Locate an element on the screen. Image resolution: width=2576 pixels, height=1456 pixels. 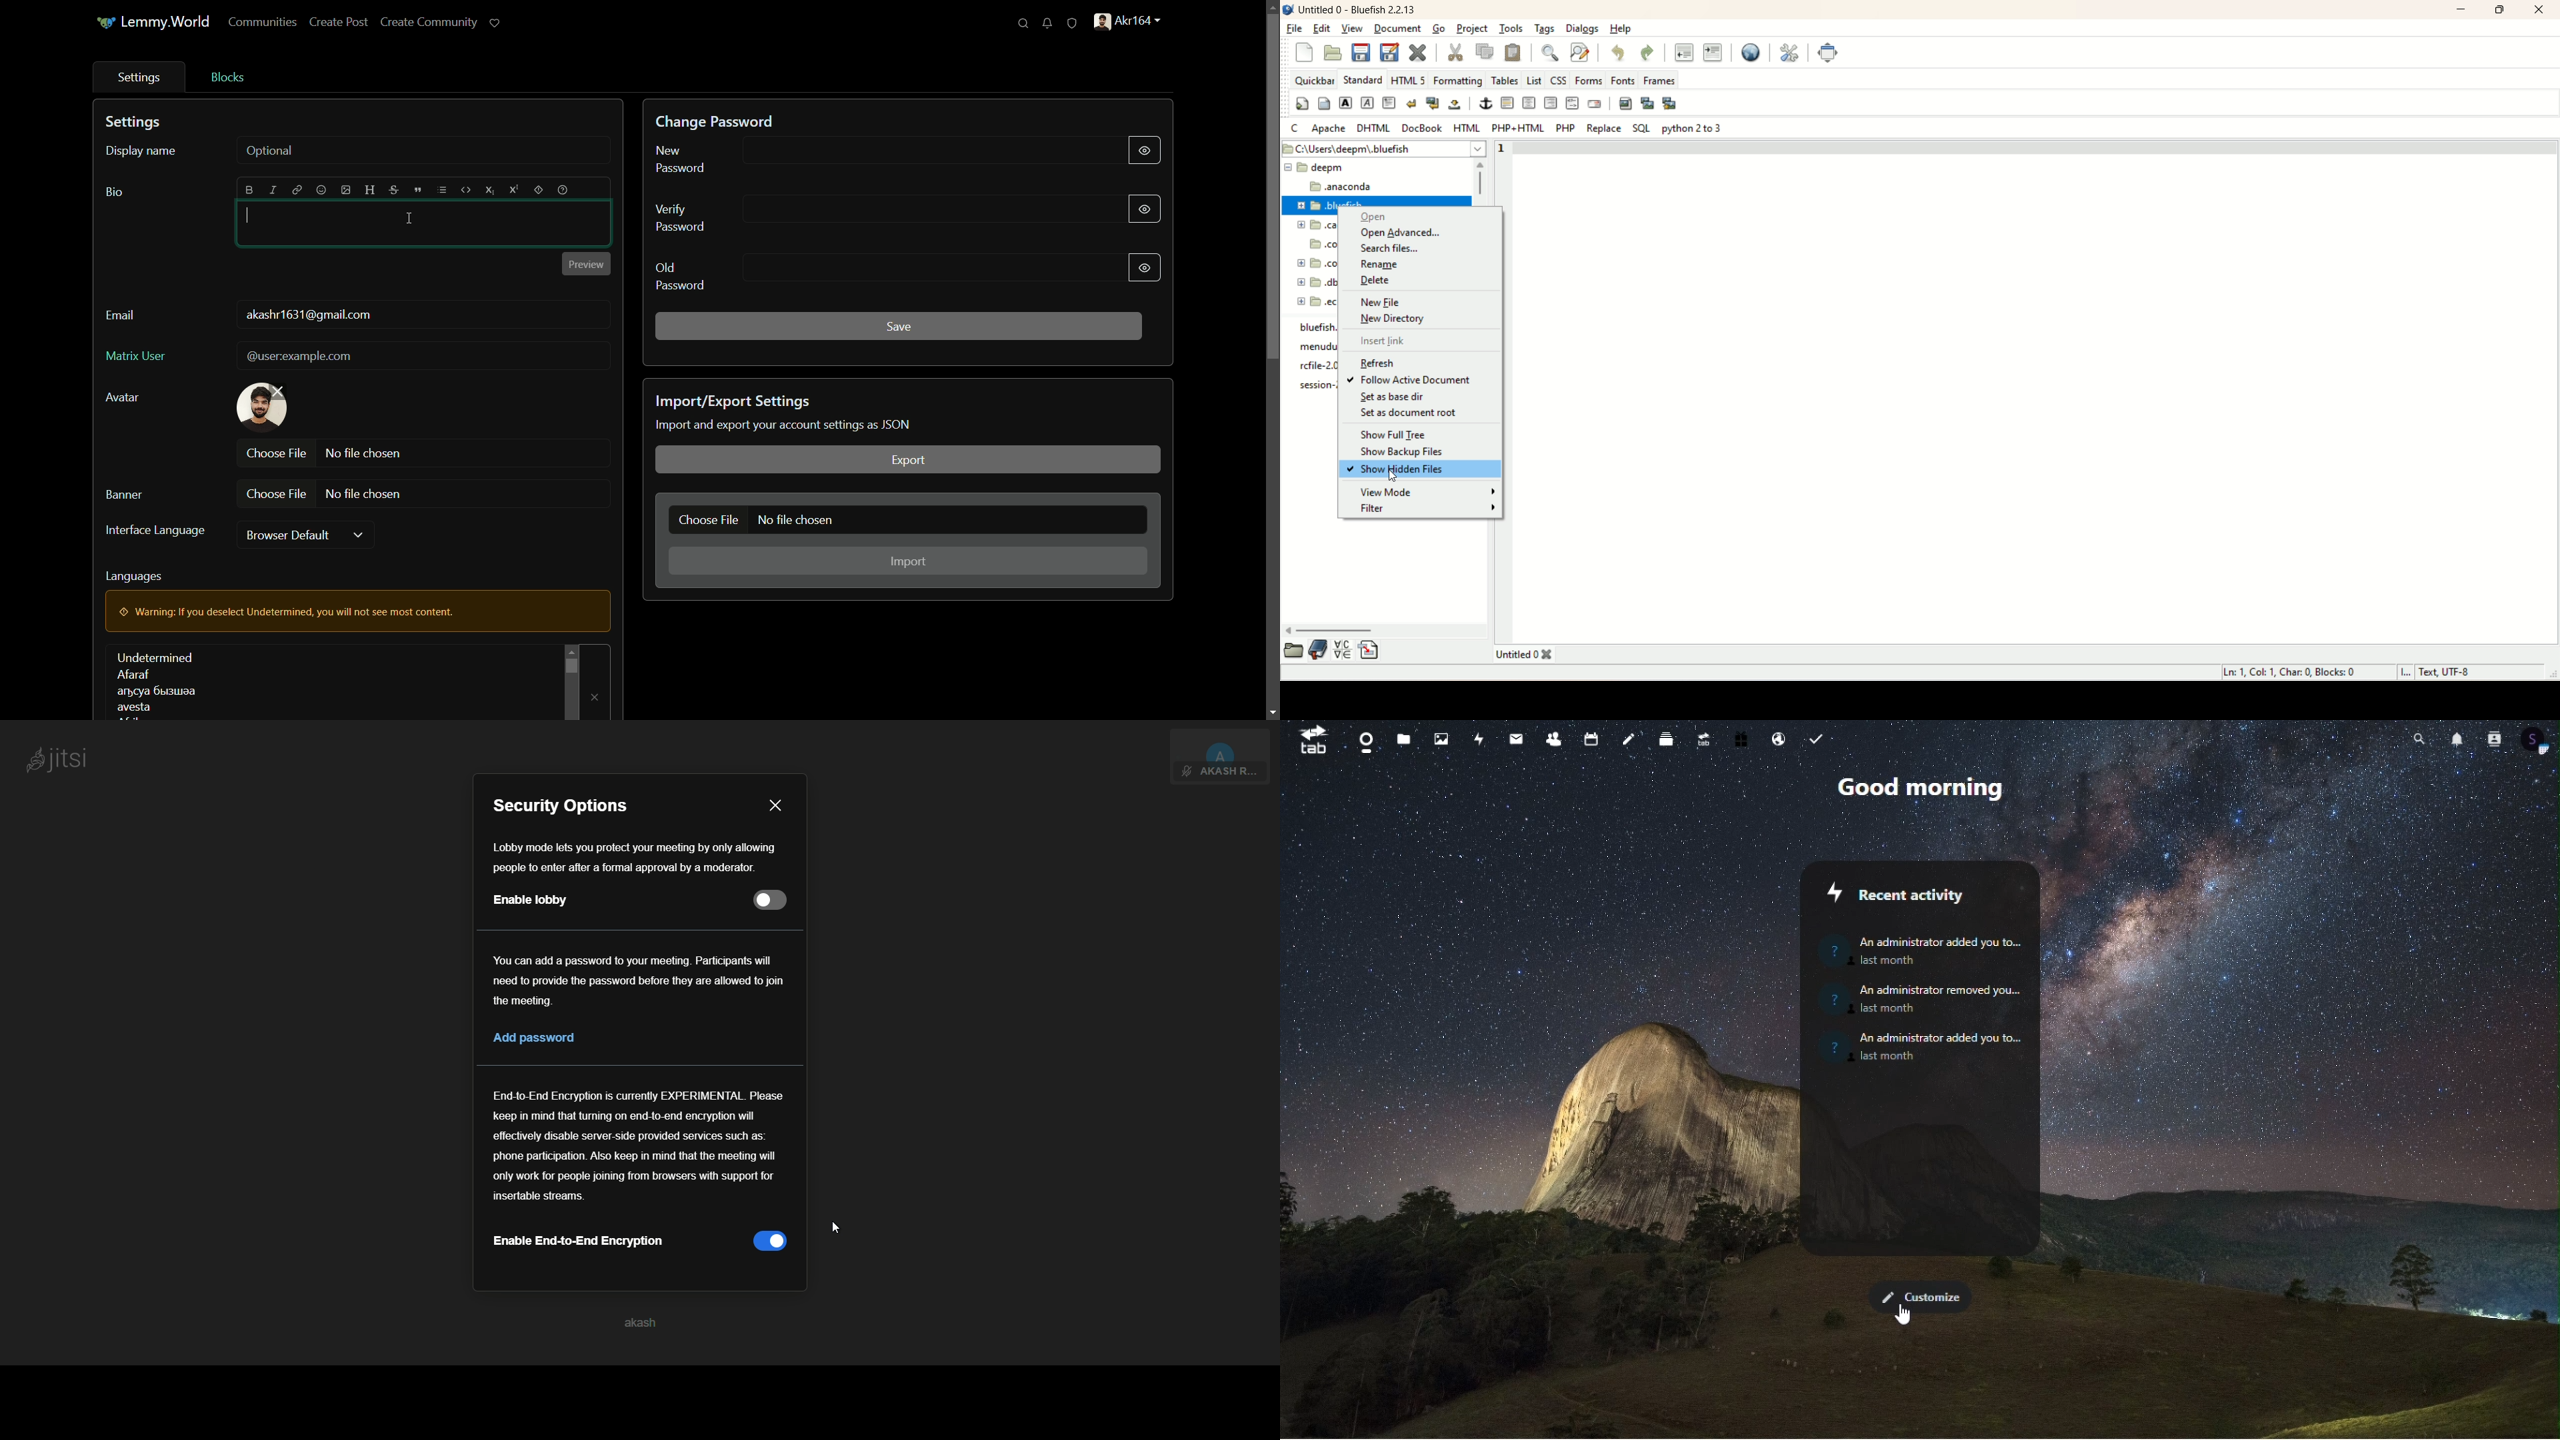
upgrade is located at coordinates (1703, 740).